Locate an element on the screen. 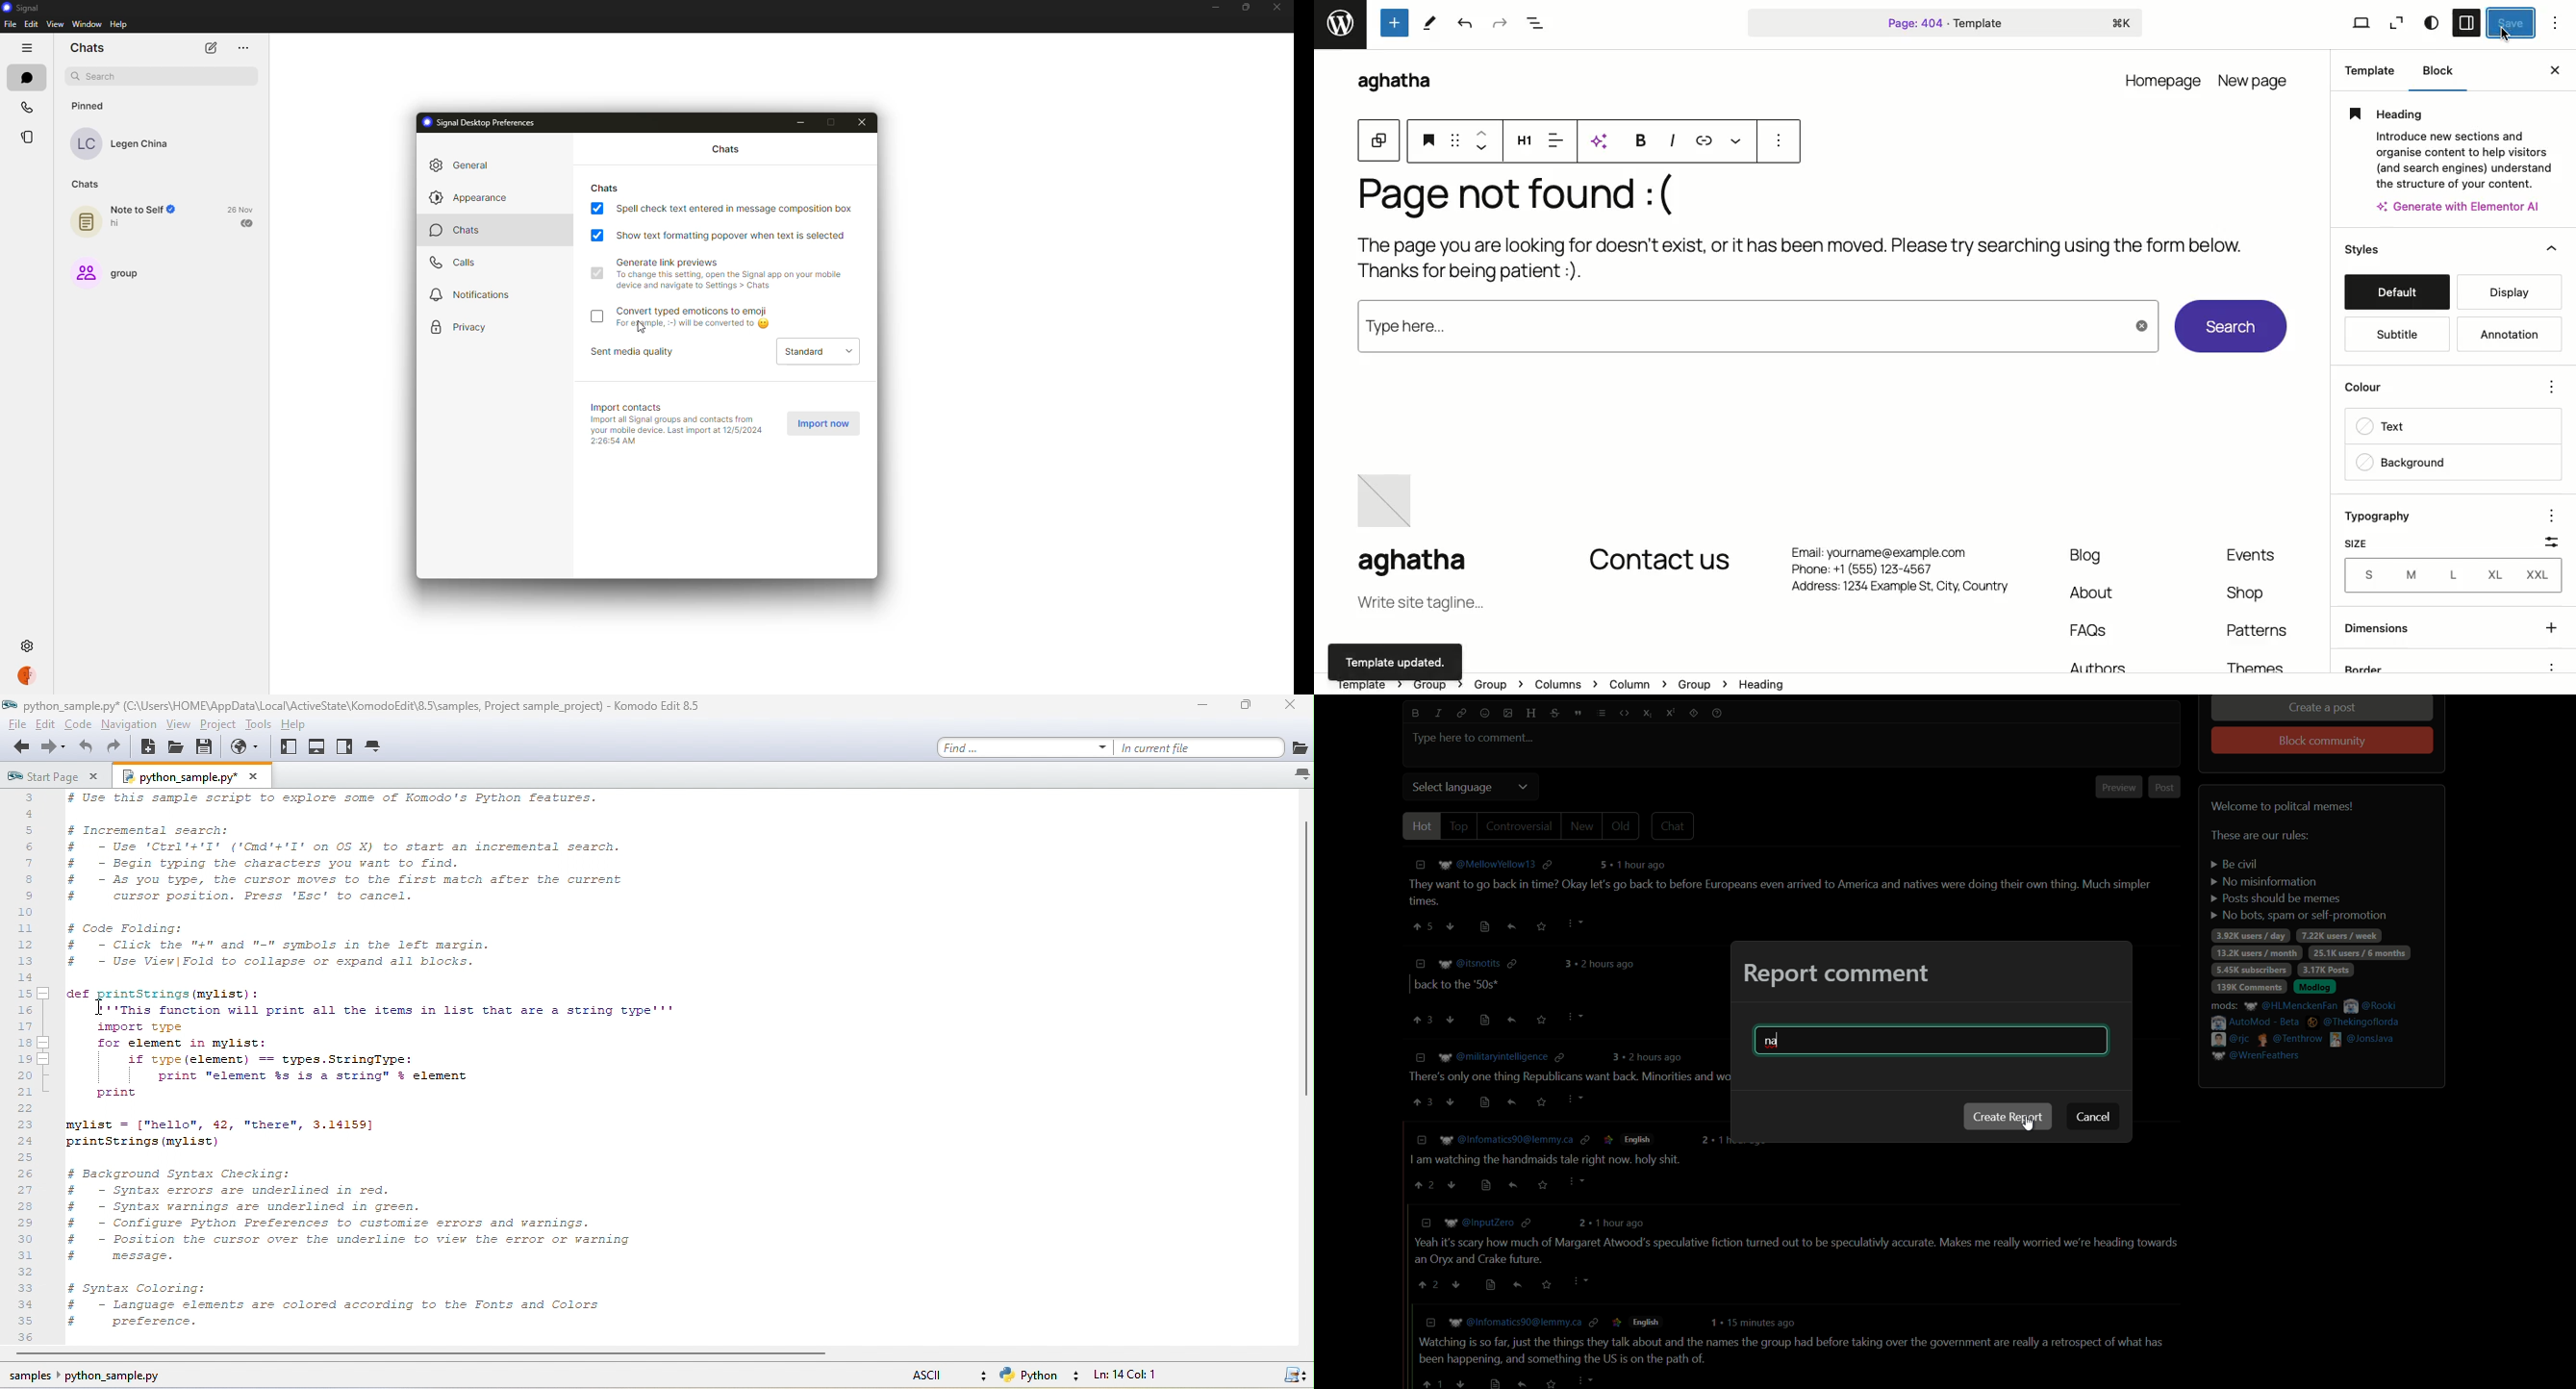 This screenshot has width=2576, height=1400. list is located at coordinates (1600, 713).